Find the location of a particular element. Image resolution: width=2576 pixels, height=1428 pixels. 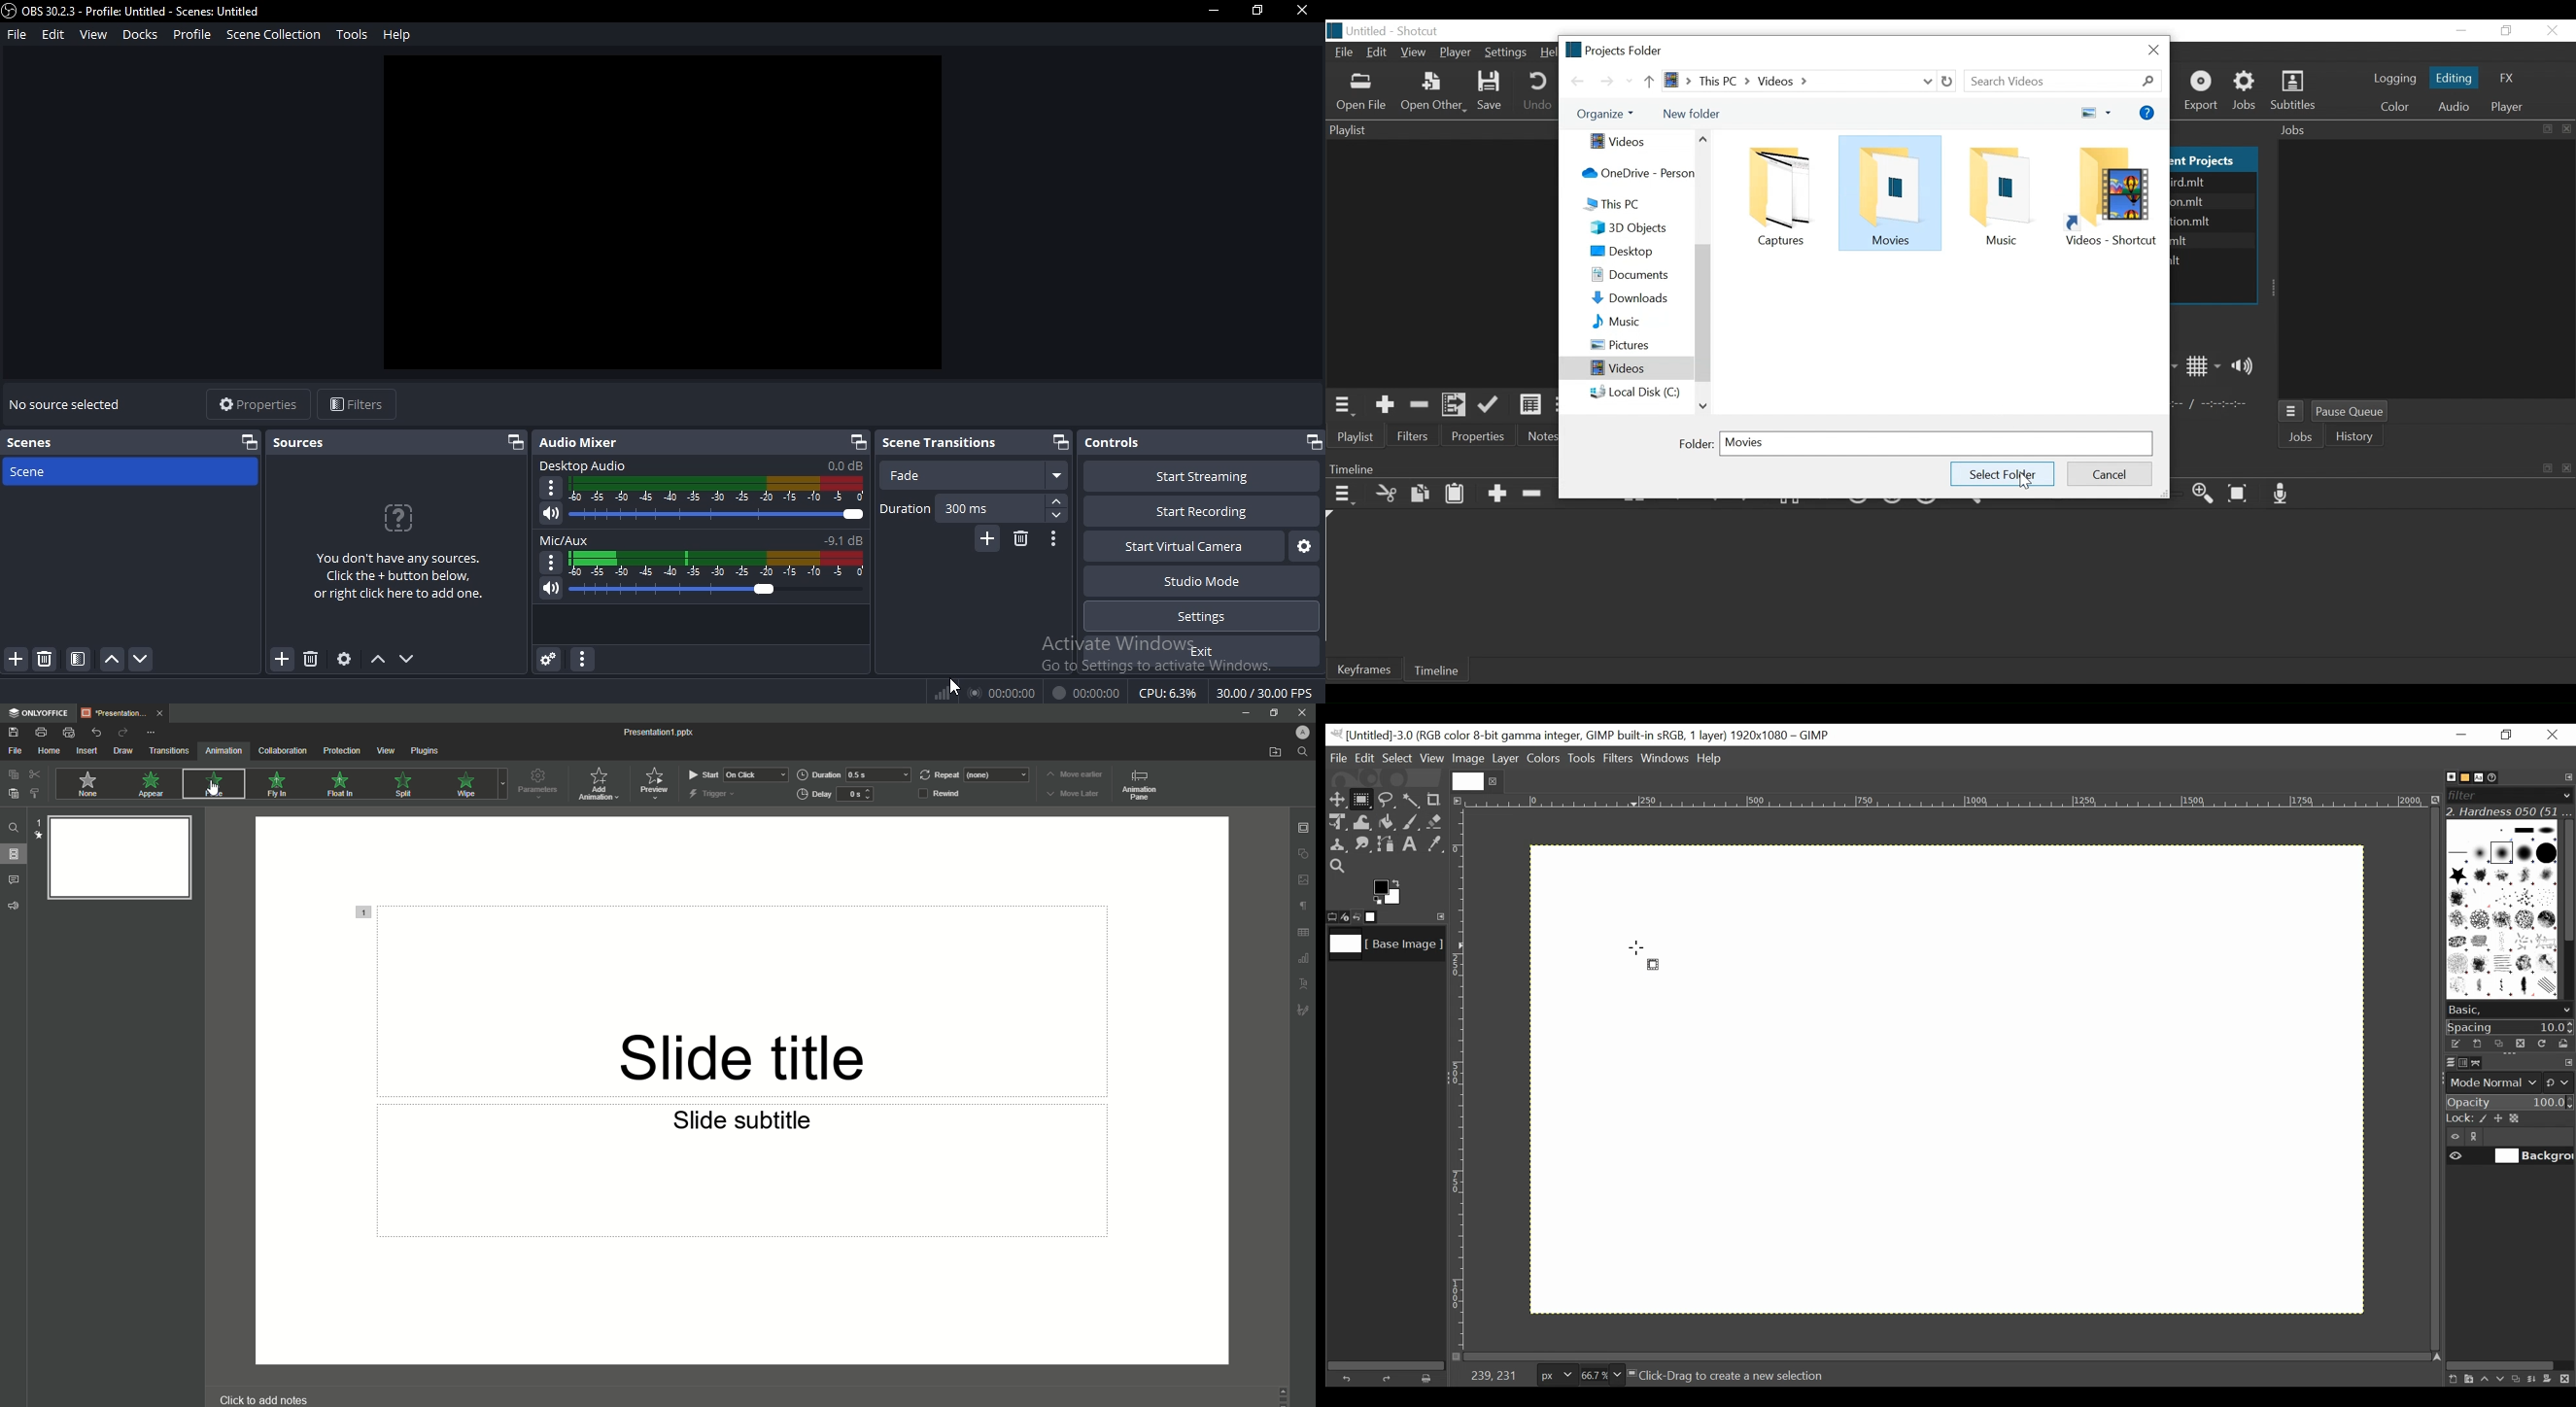

Transitions is located at coordinates (167, 751).